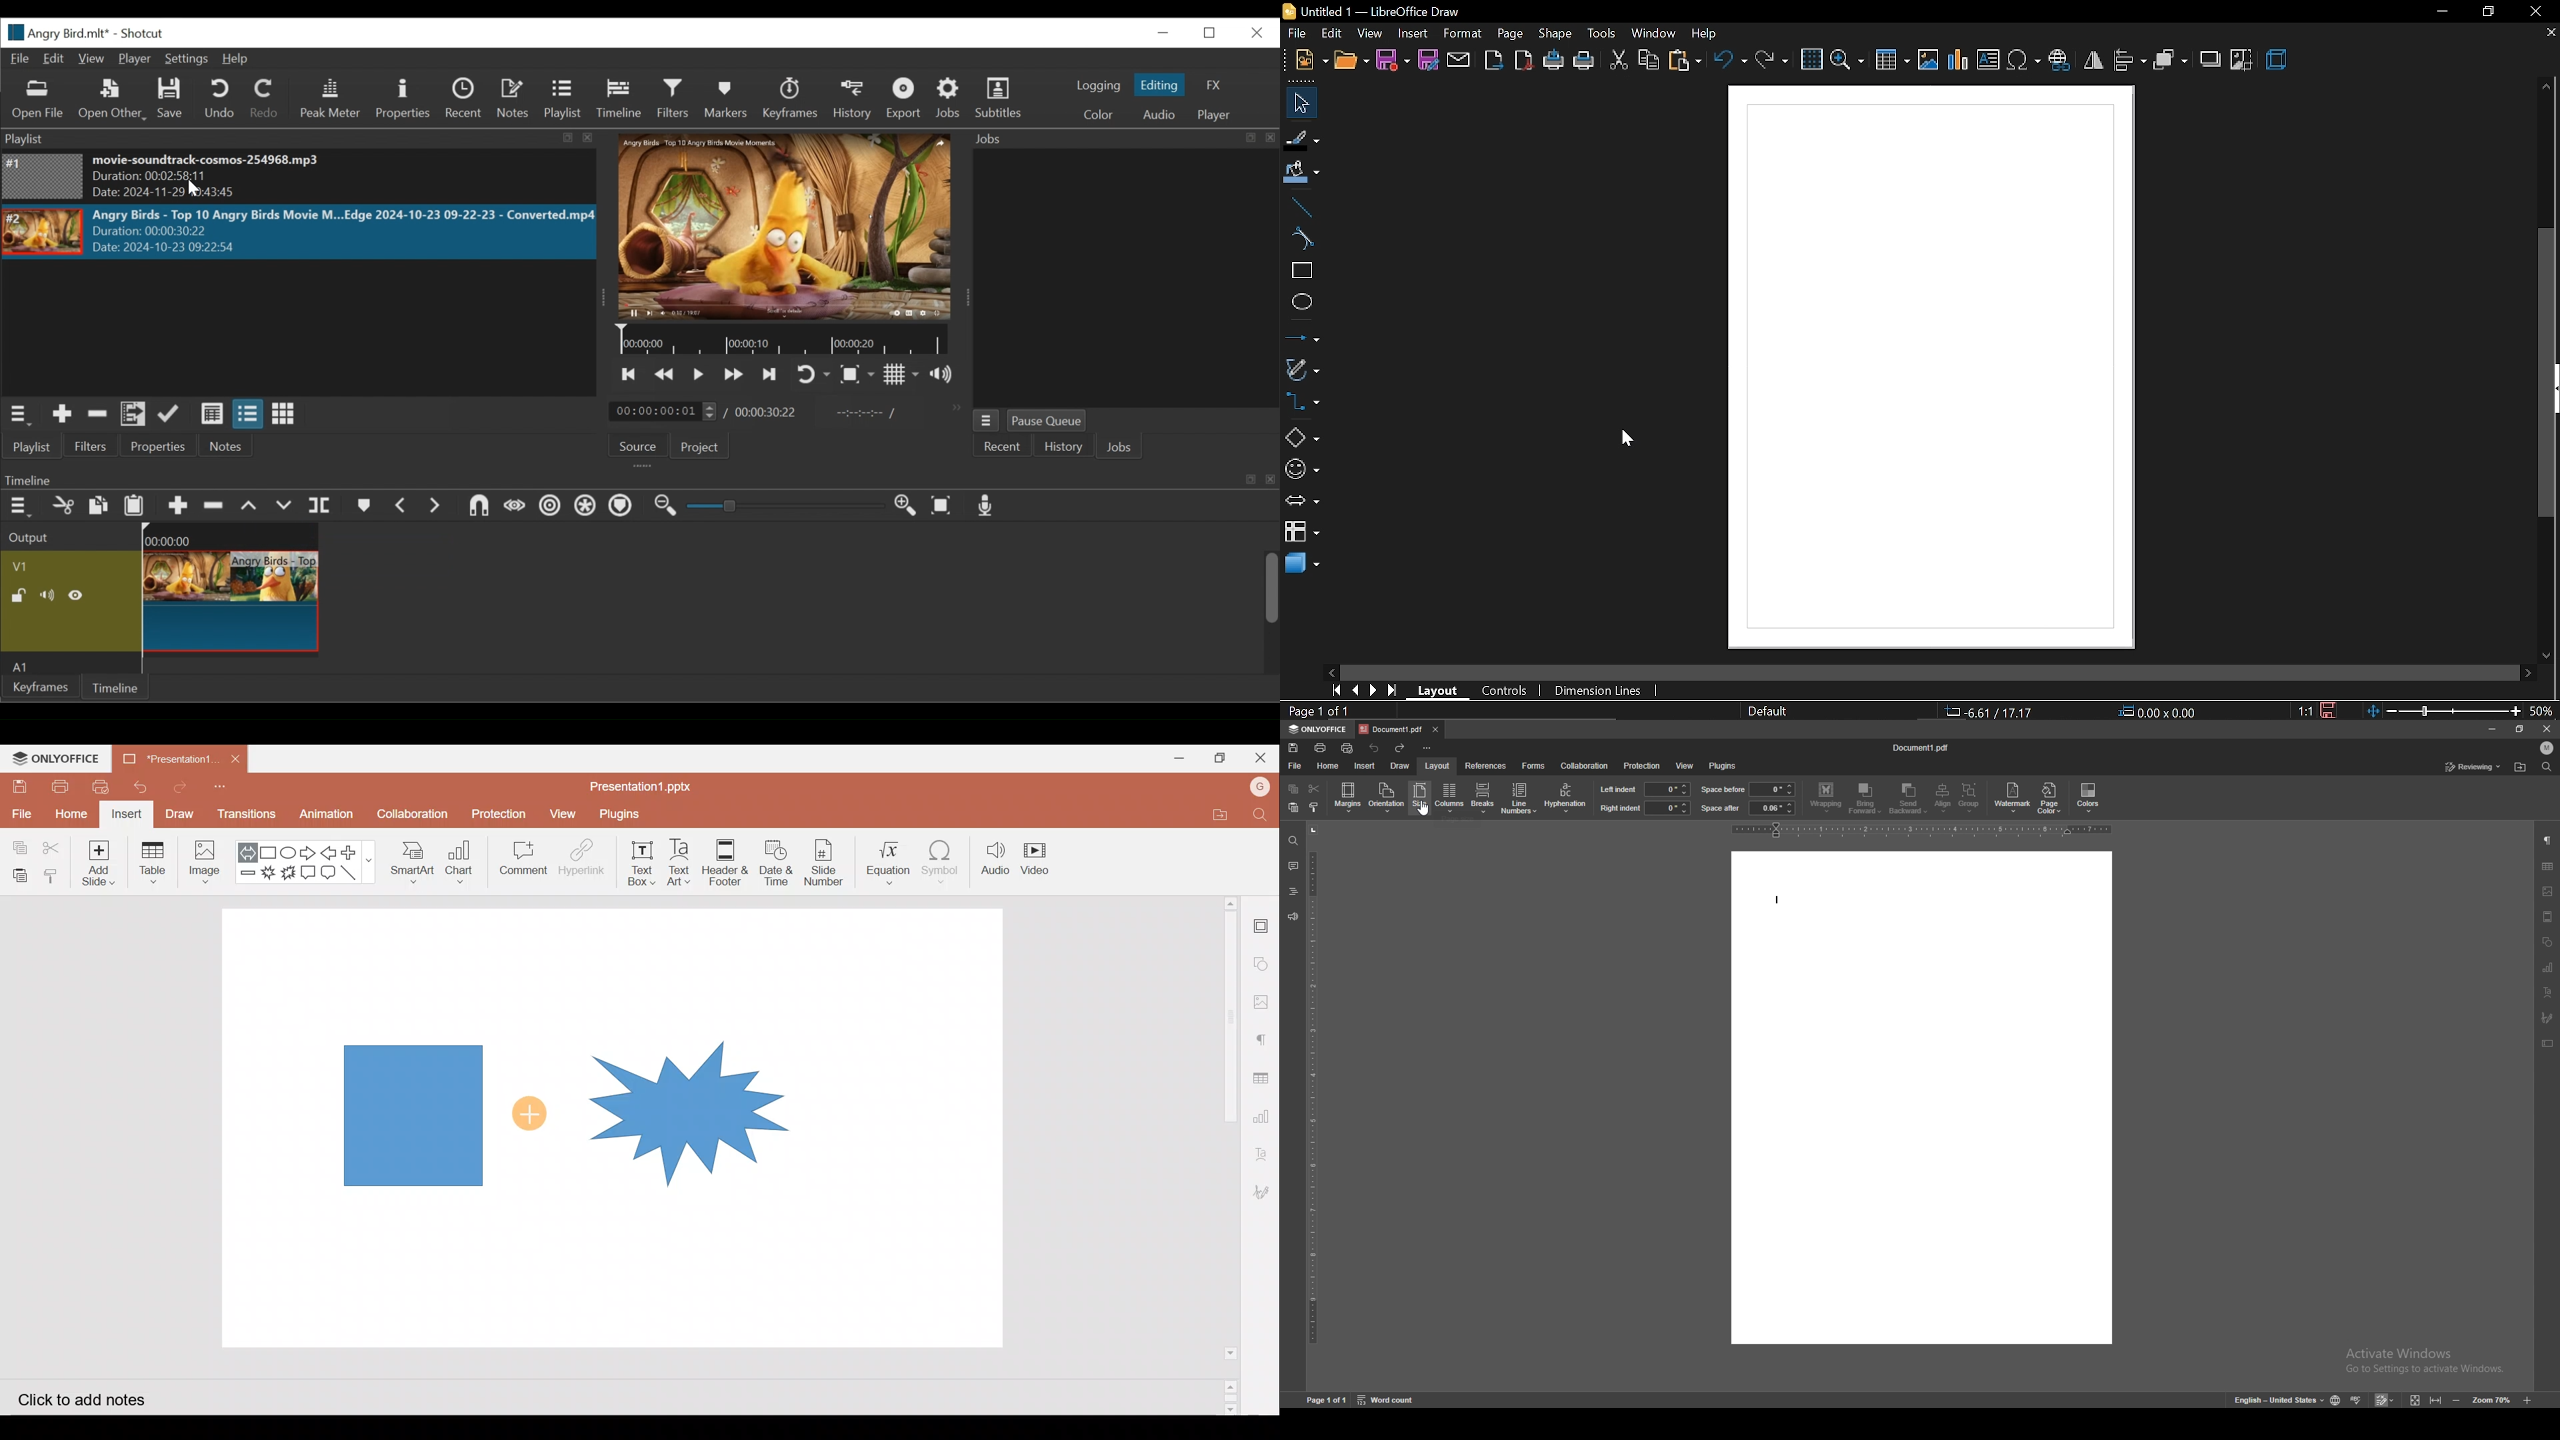 This screenshot has width=2576, height=1456. I want to click on History, so click(851, 99).